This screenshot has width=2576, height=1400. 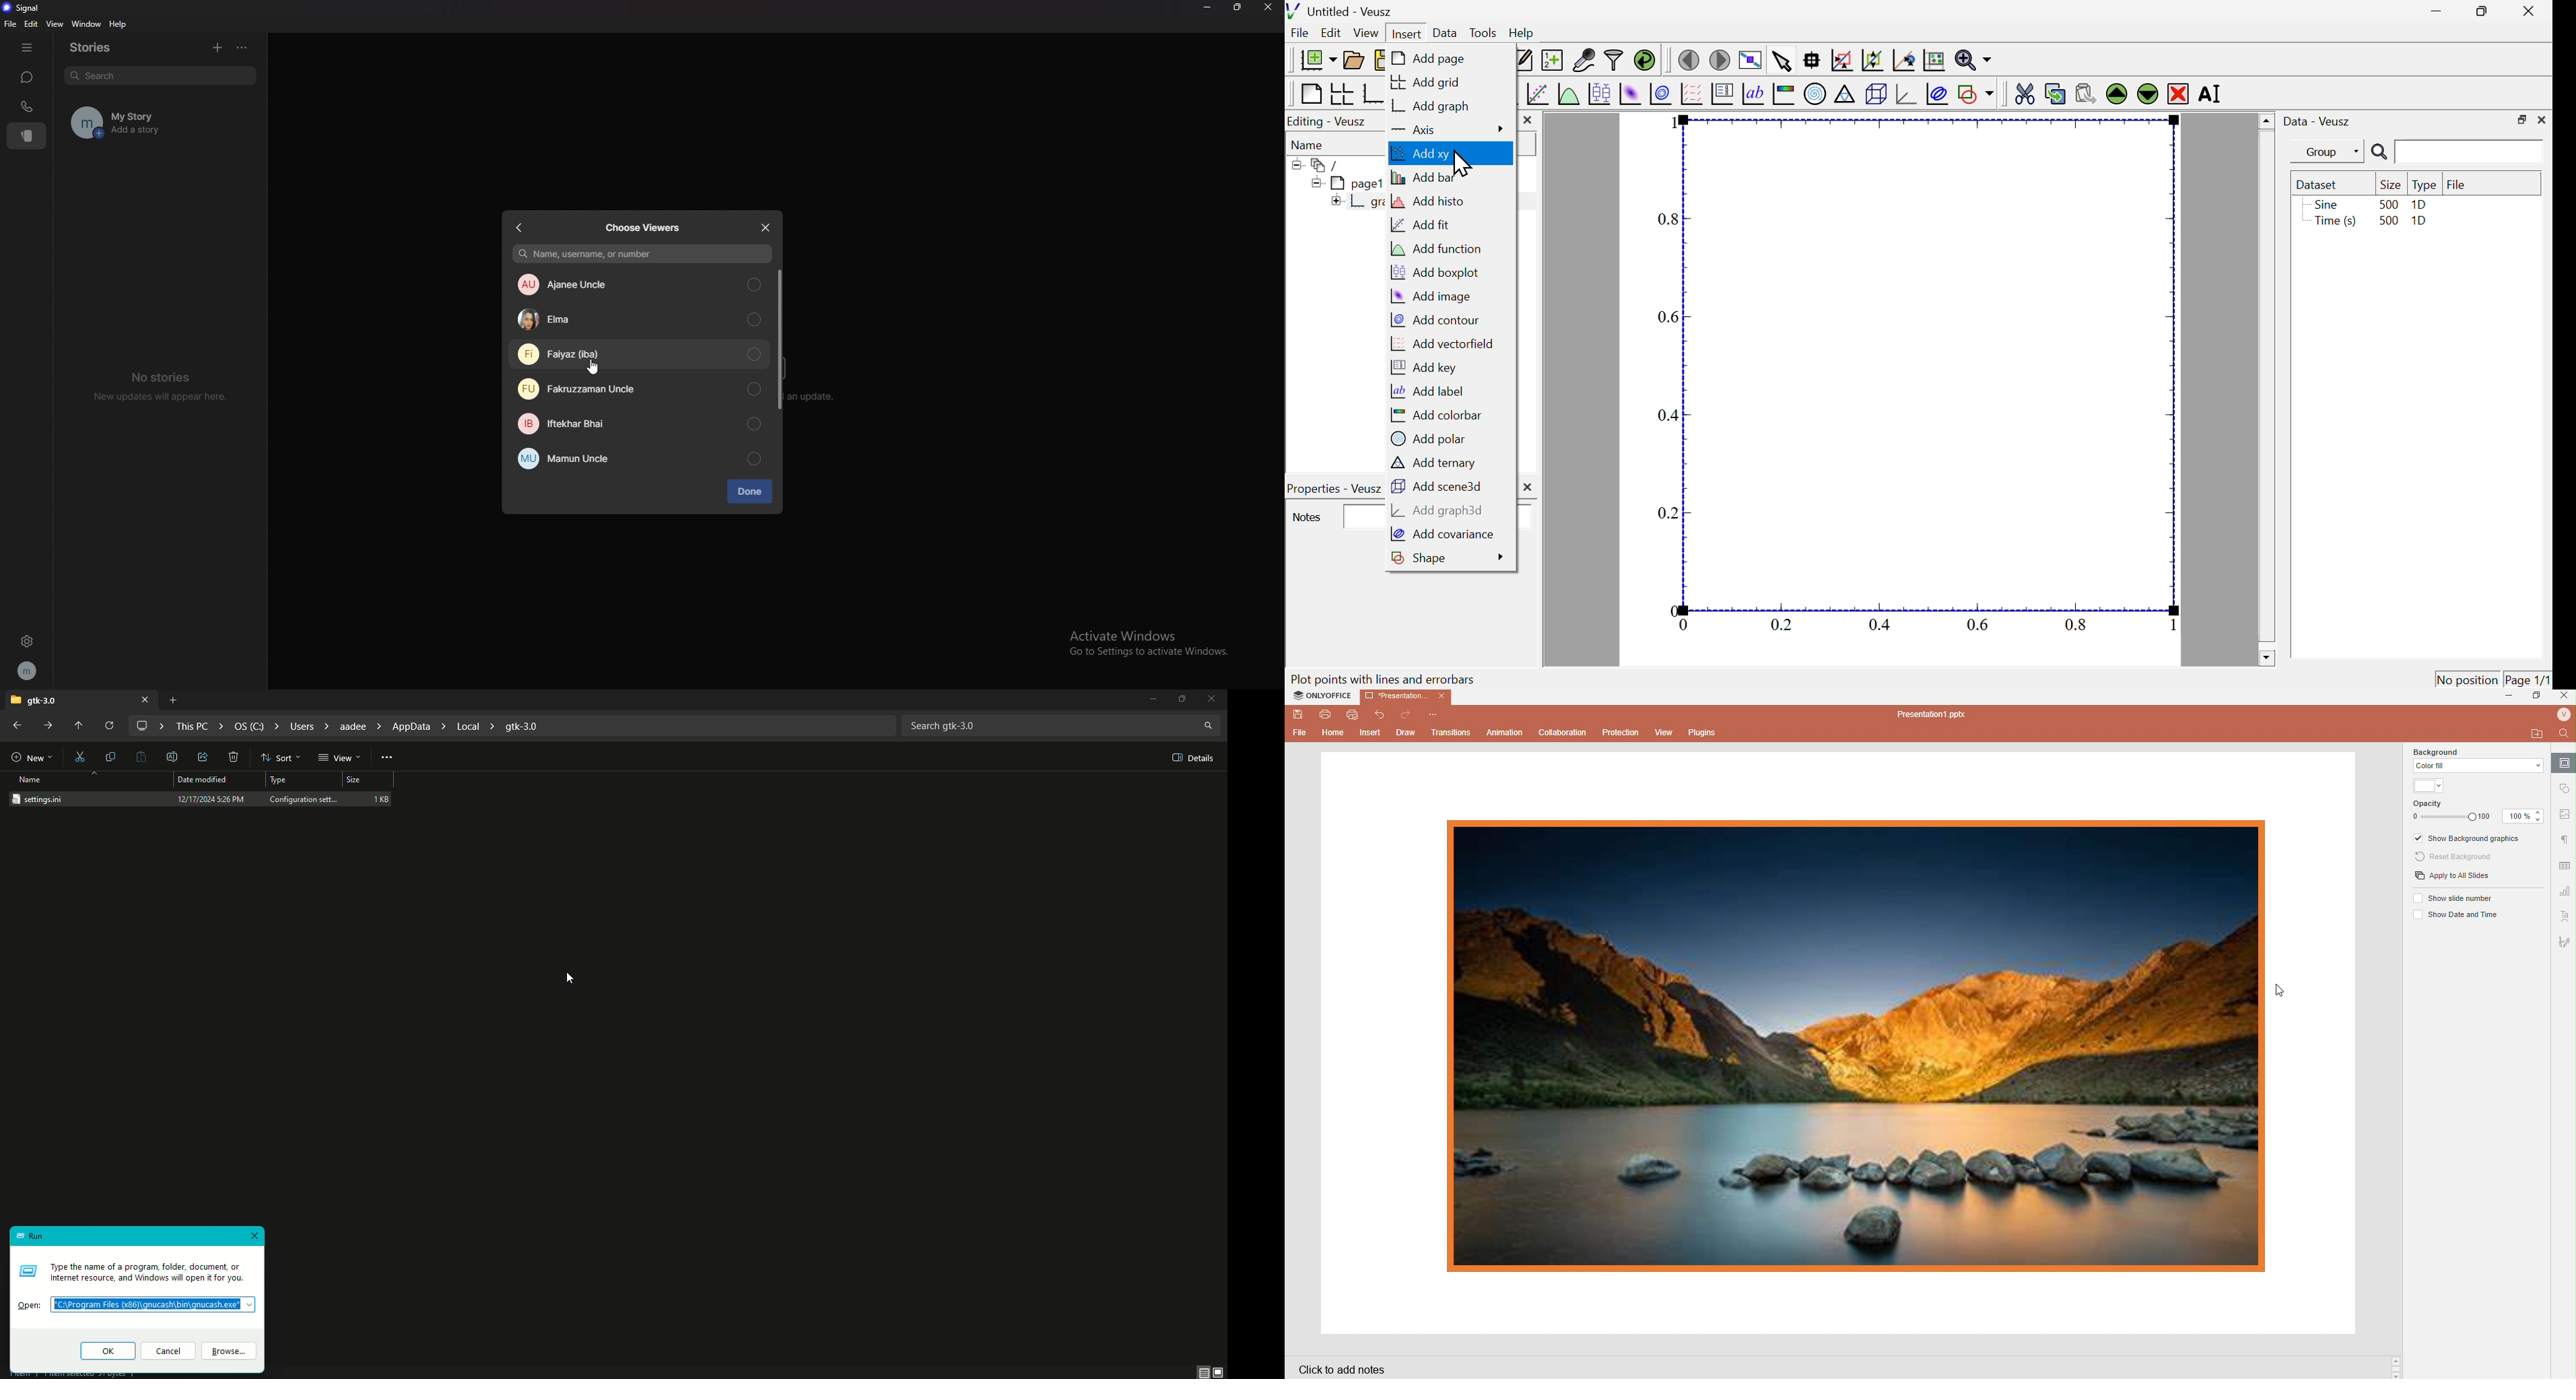 What do you see at coordinates (2428, 784) in the screenshot?
I see `Background color` at bounding box center [2428, 784].